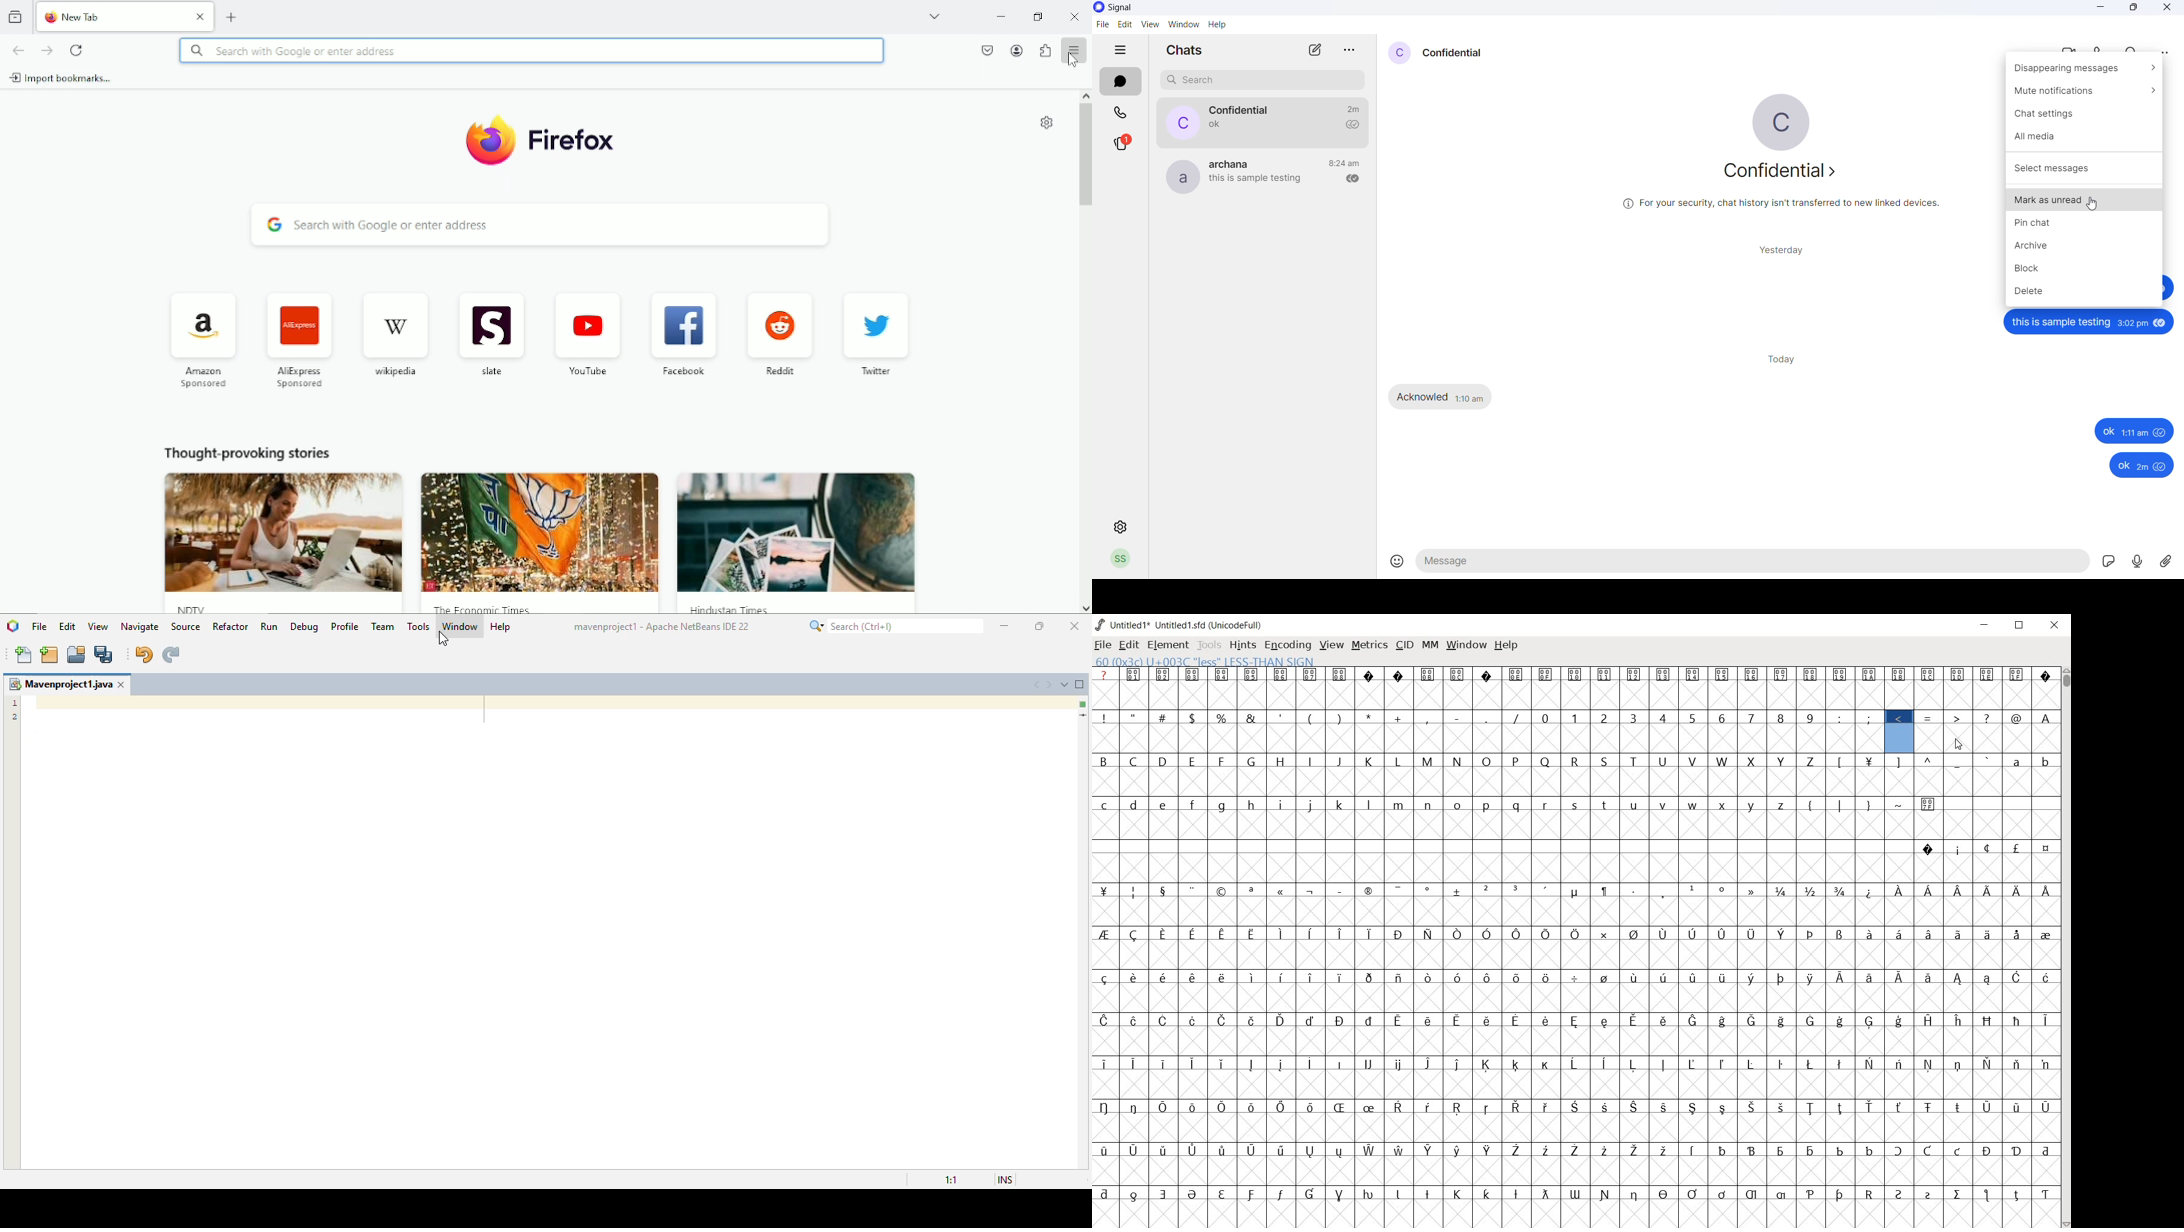 The height and width of the screenshot is (1232, 2184). What do you see at coordinates (685, 324) in the screenshot?
I see `icon` at bounding box center [685, 324].